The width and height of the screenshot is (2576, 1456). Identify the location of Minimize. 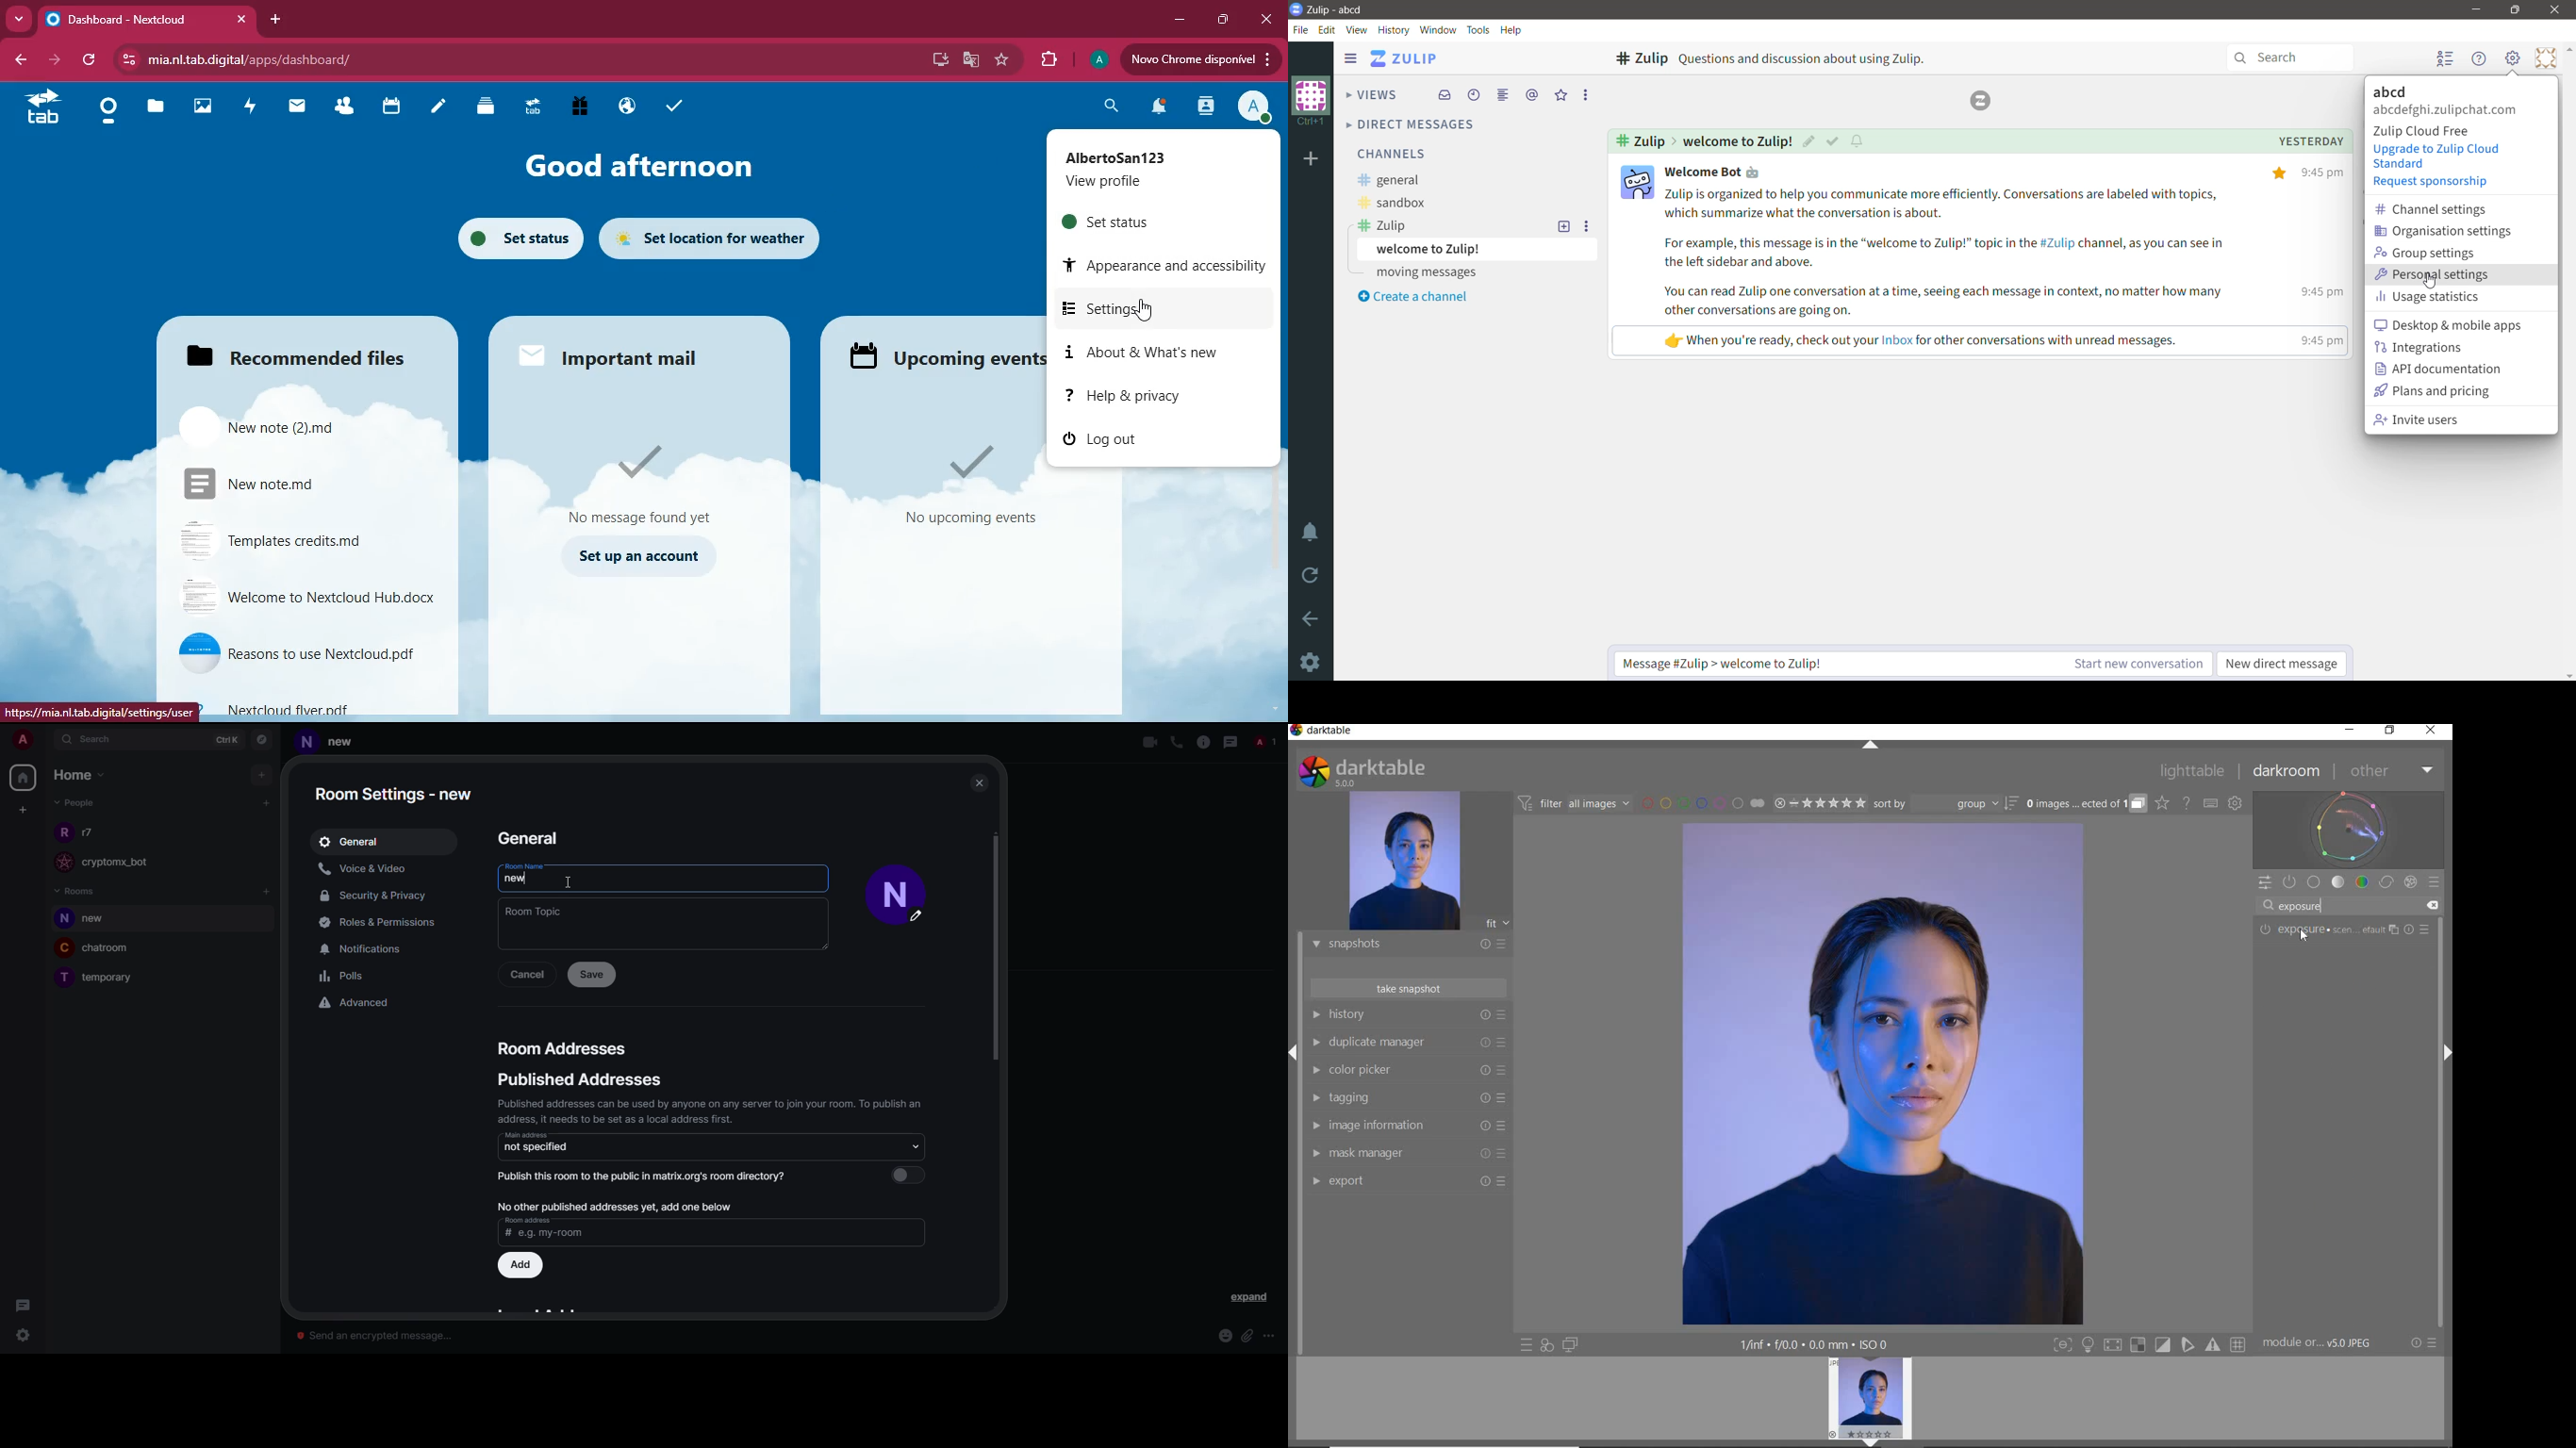
(2477, 9).